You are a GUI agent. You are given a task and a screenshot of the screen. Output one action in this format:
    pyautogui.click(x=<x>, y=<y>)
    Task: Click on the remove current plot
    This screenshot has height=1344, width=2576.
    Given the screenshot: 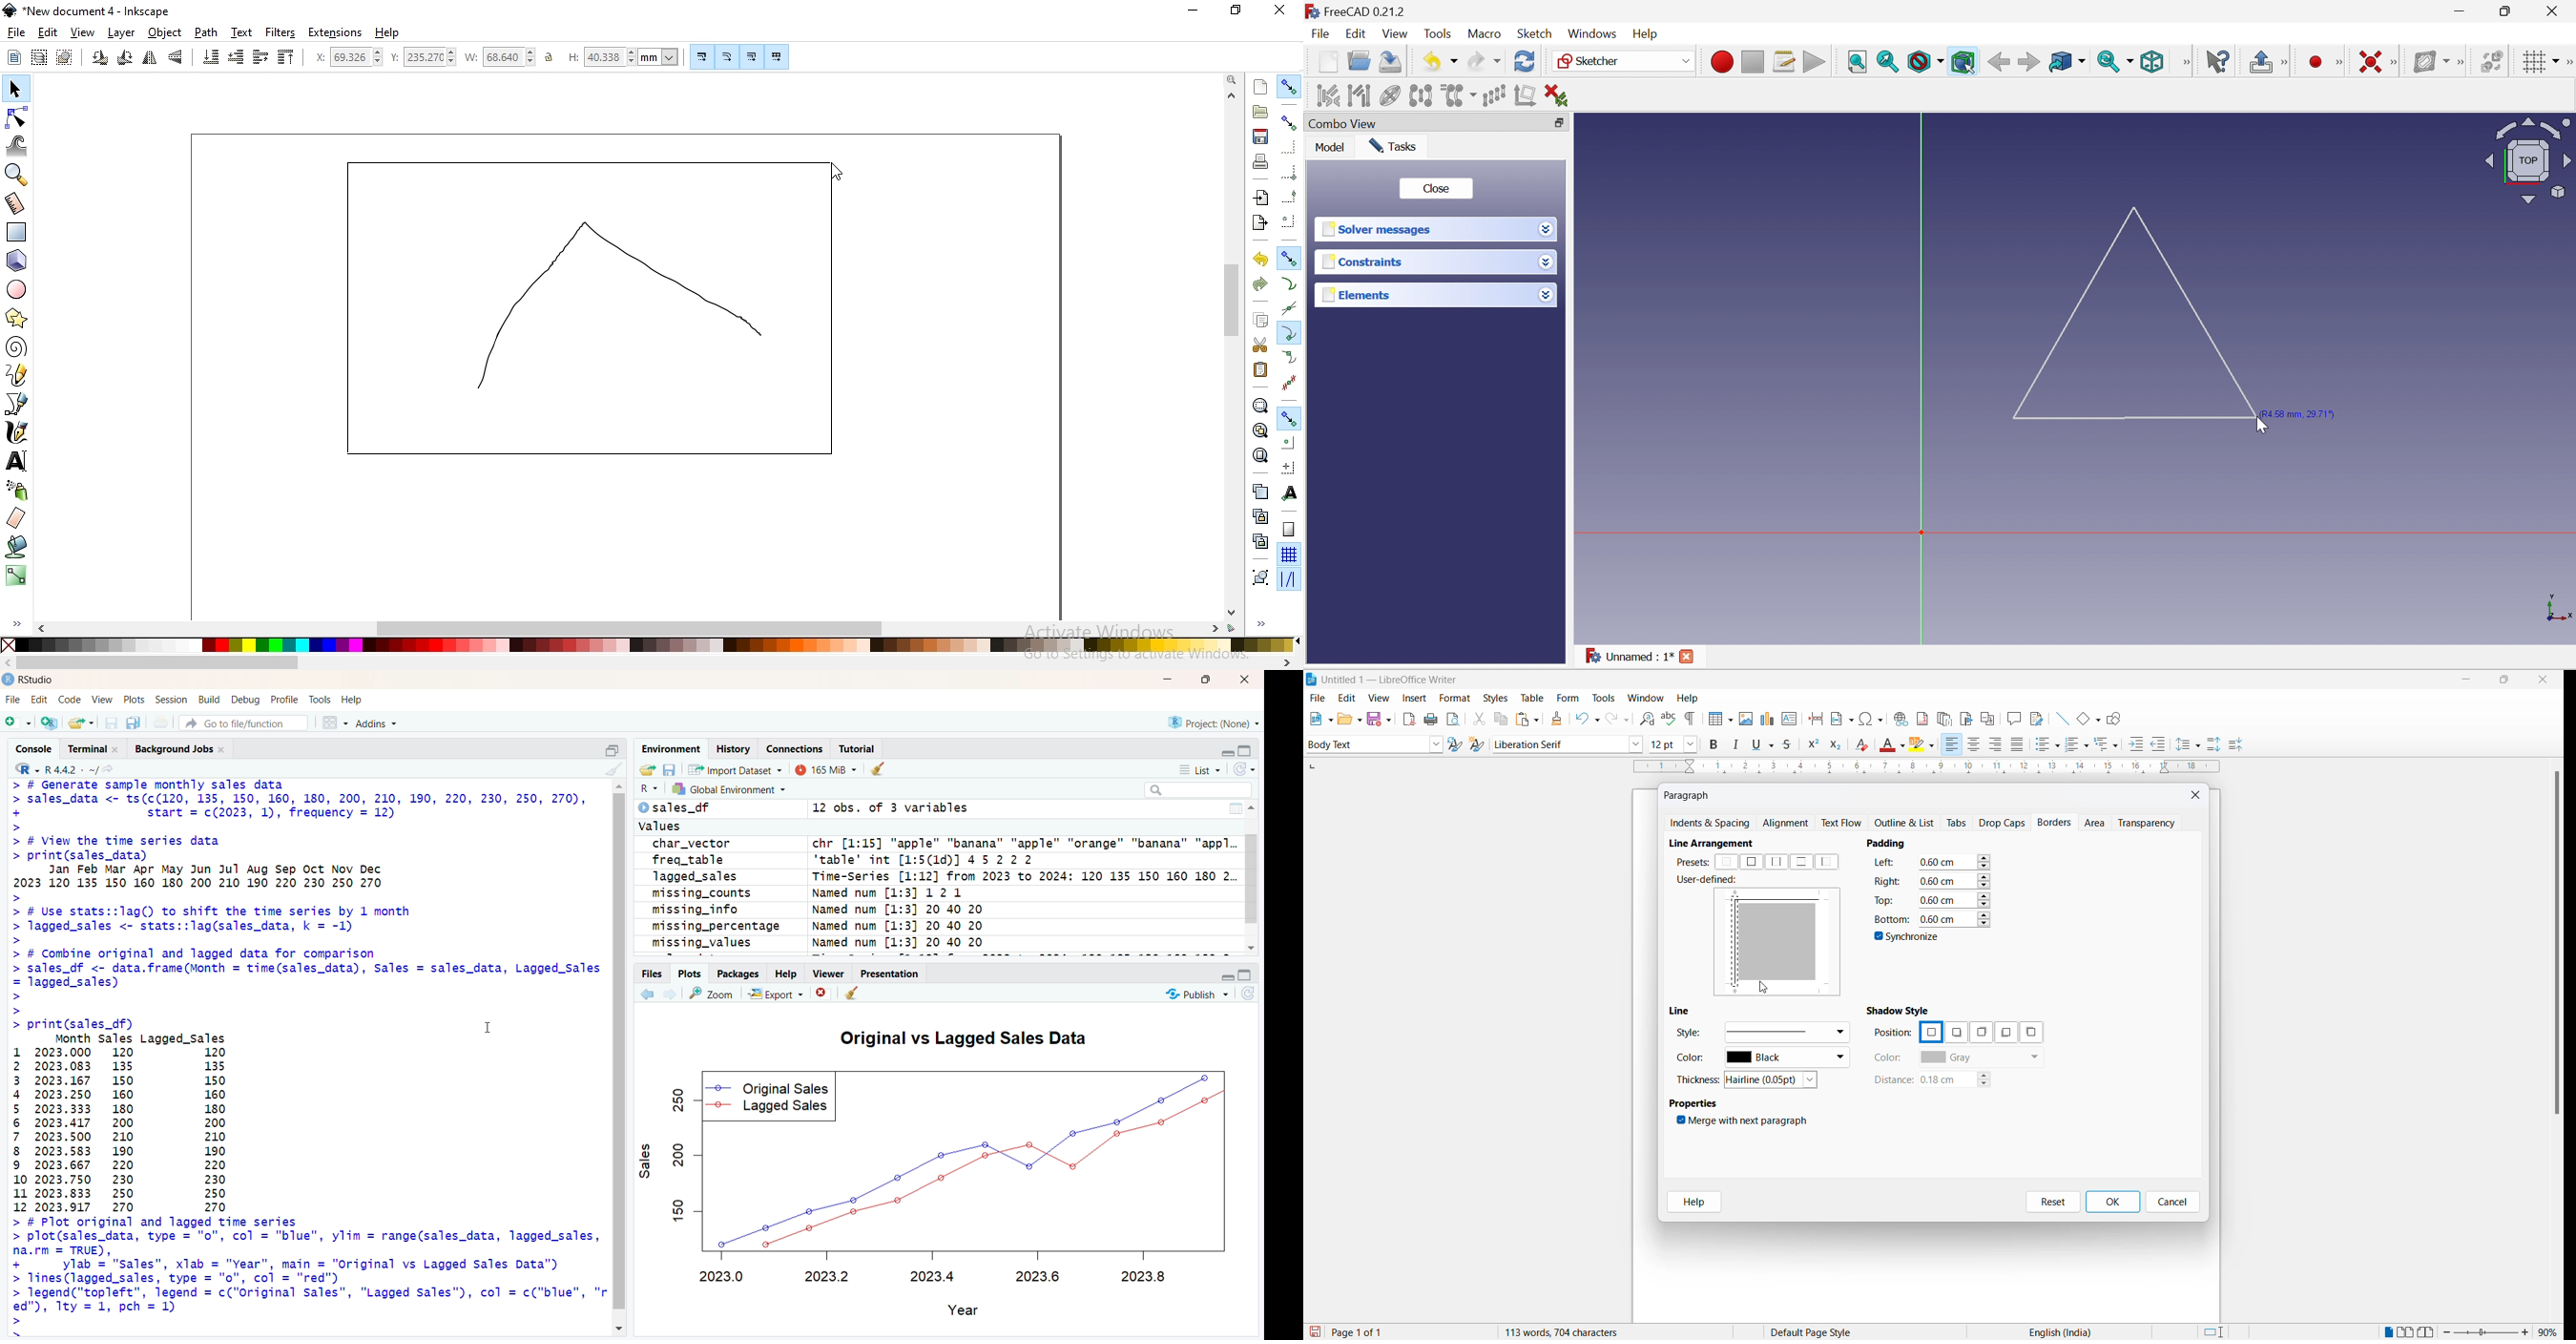 What is the action you would take?
    pyautogui.click(x=825, y=994)
    